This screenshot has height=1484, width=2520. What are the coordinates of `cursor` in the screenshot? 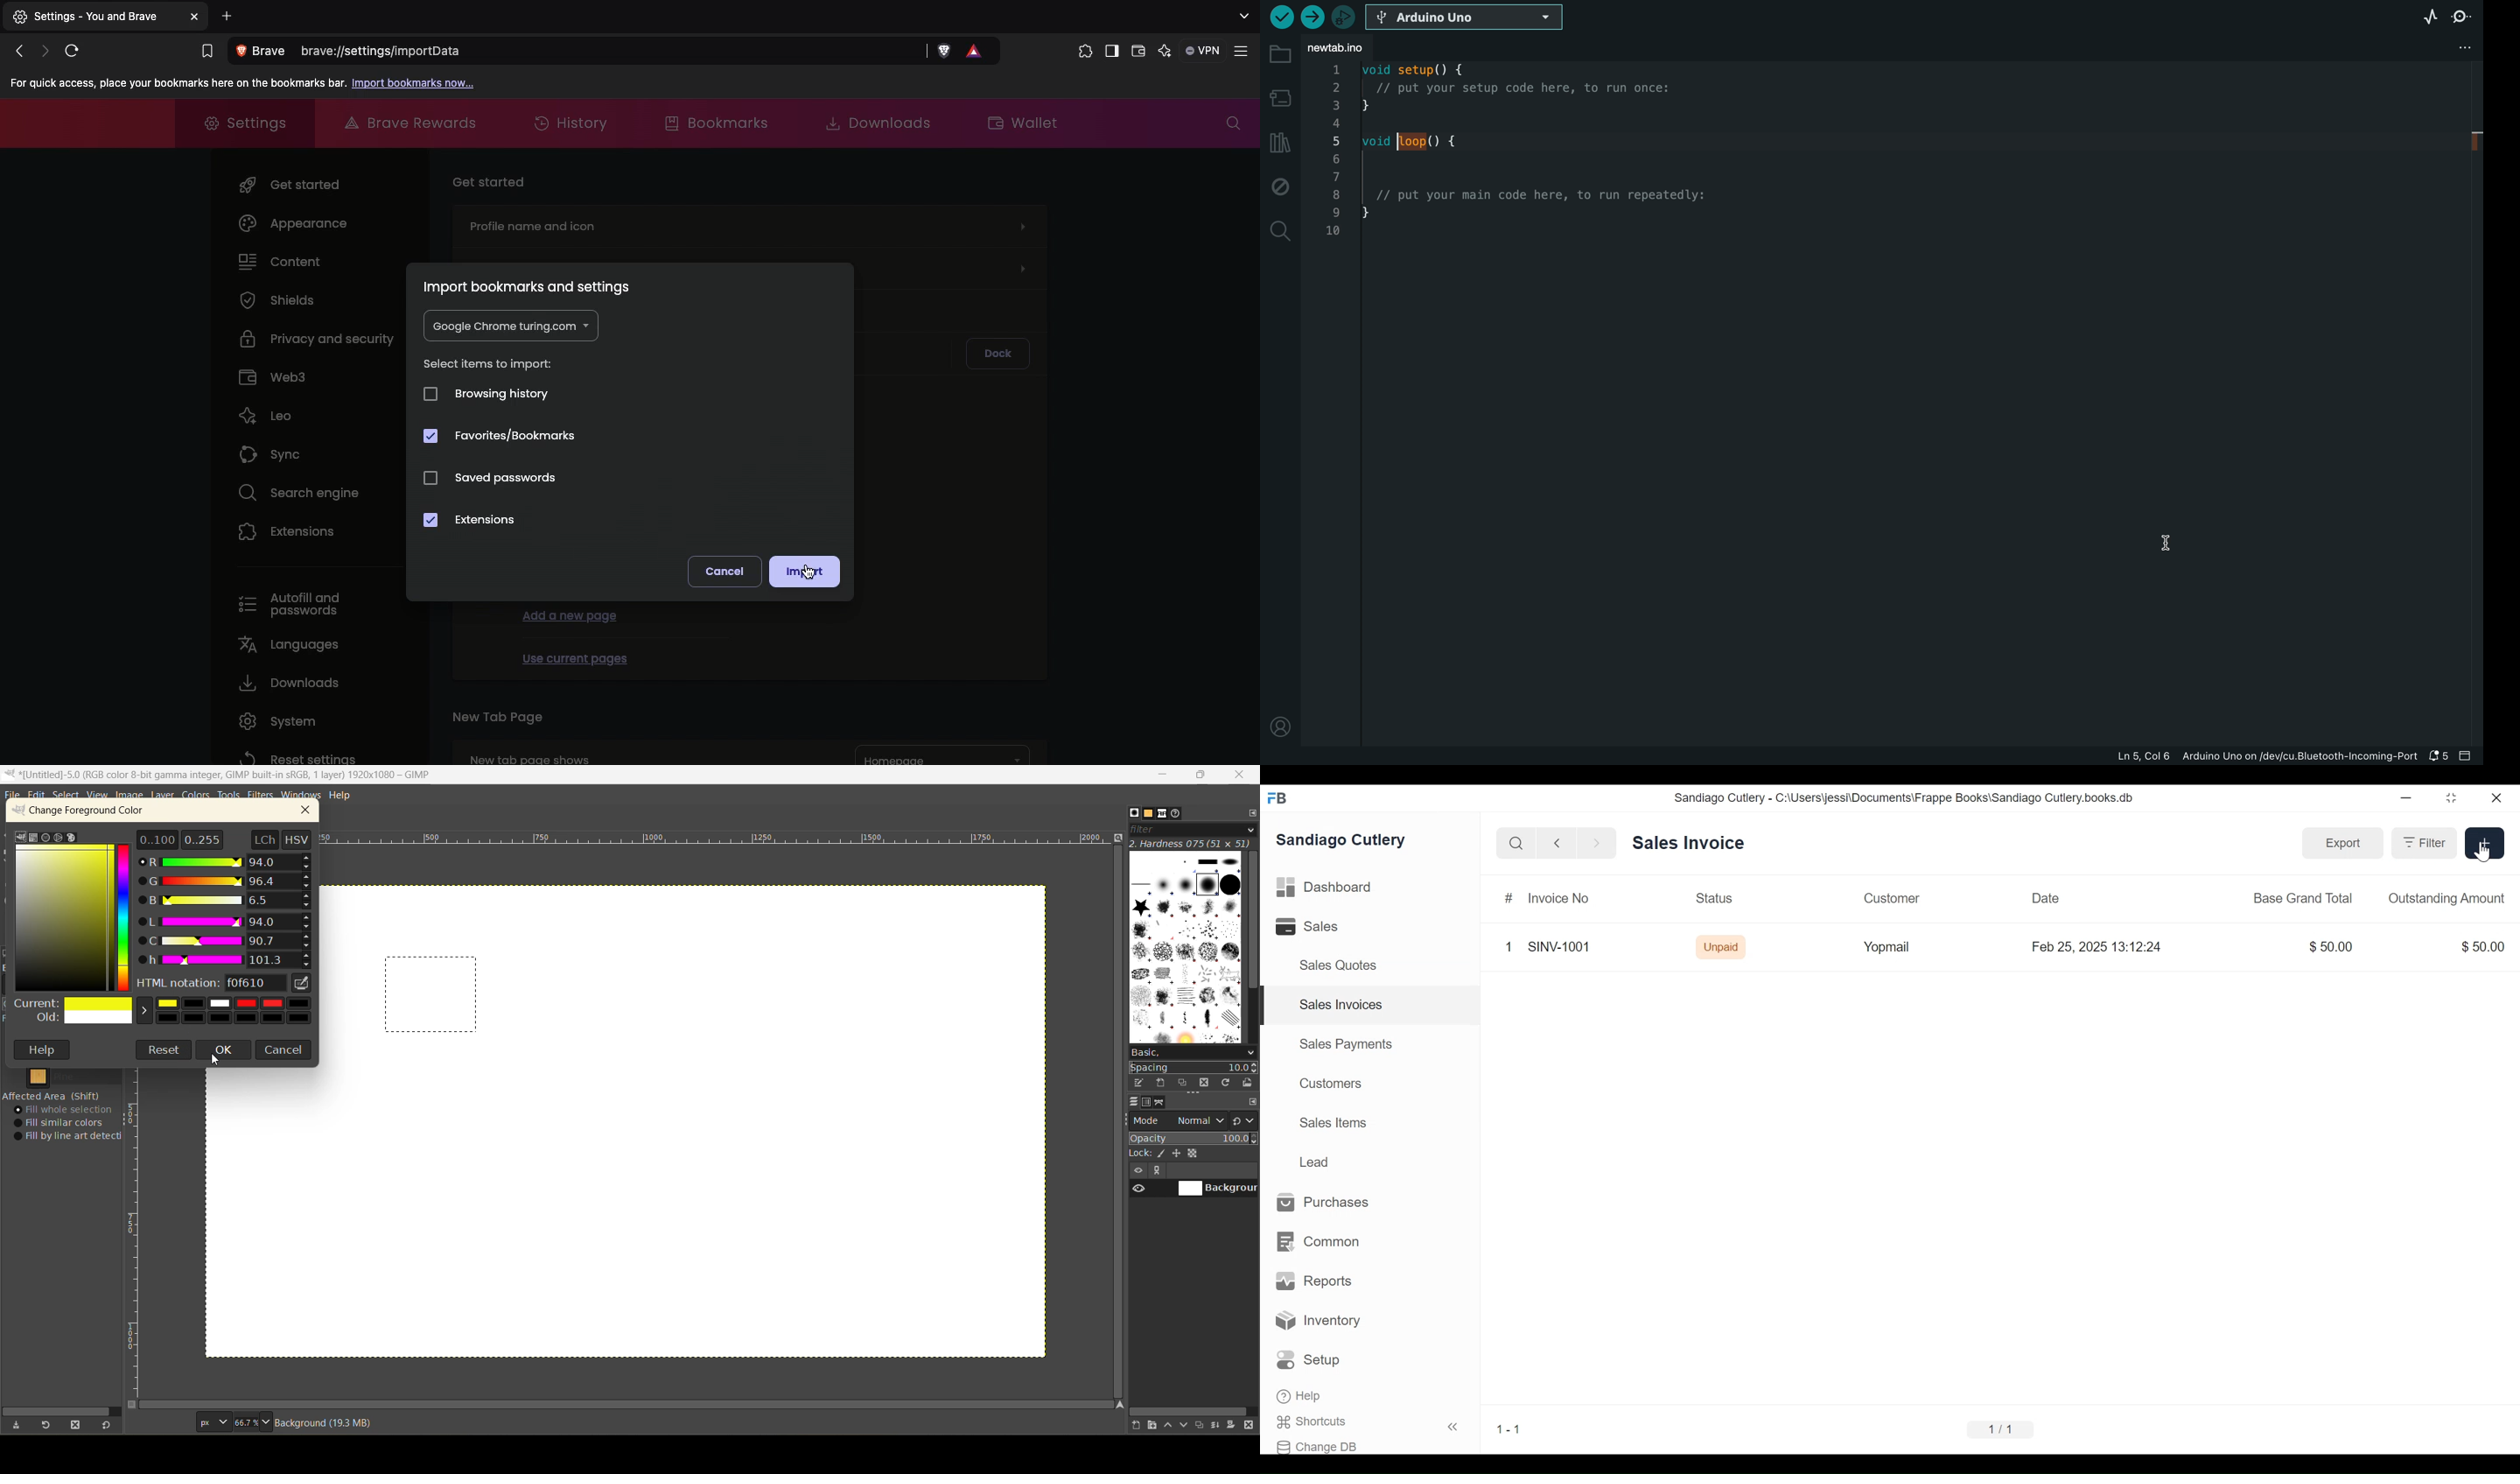 It's located at (2170, 542).